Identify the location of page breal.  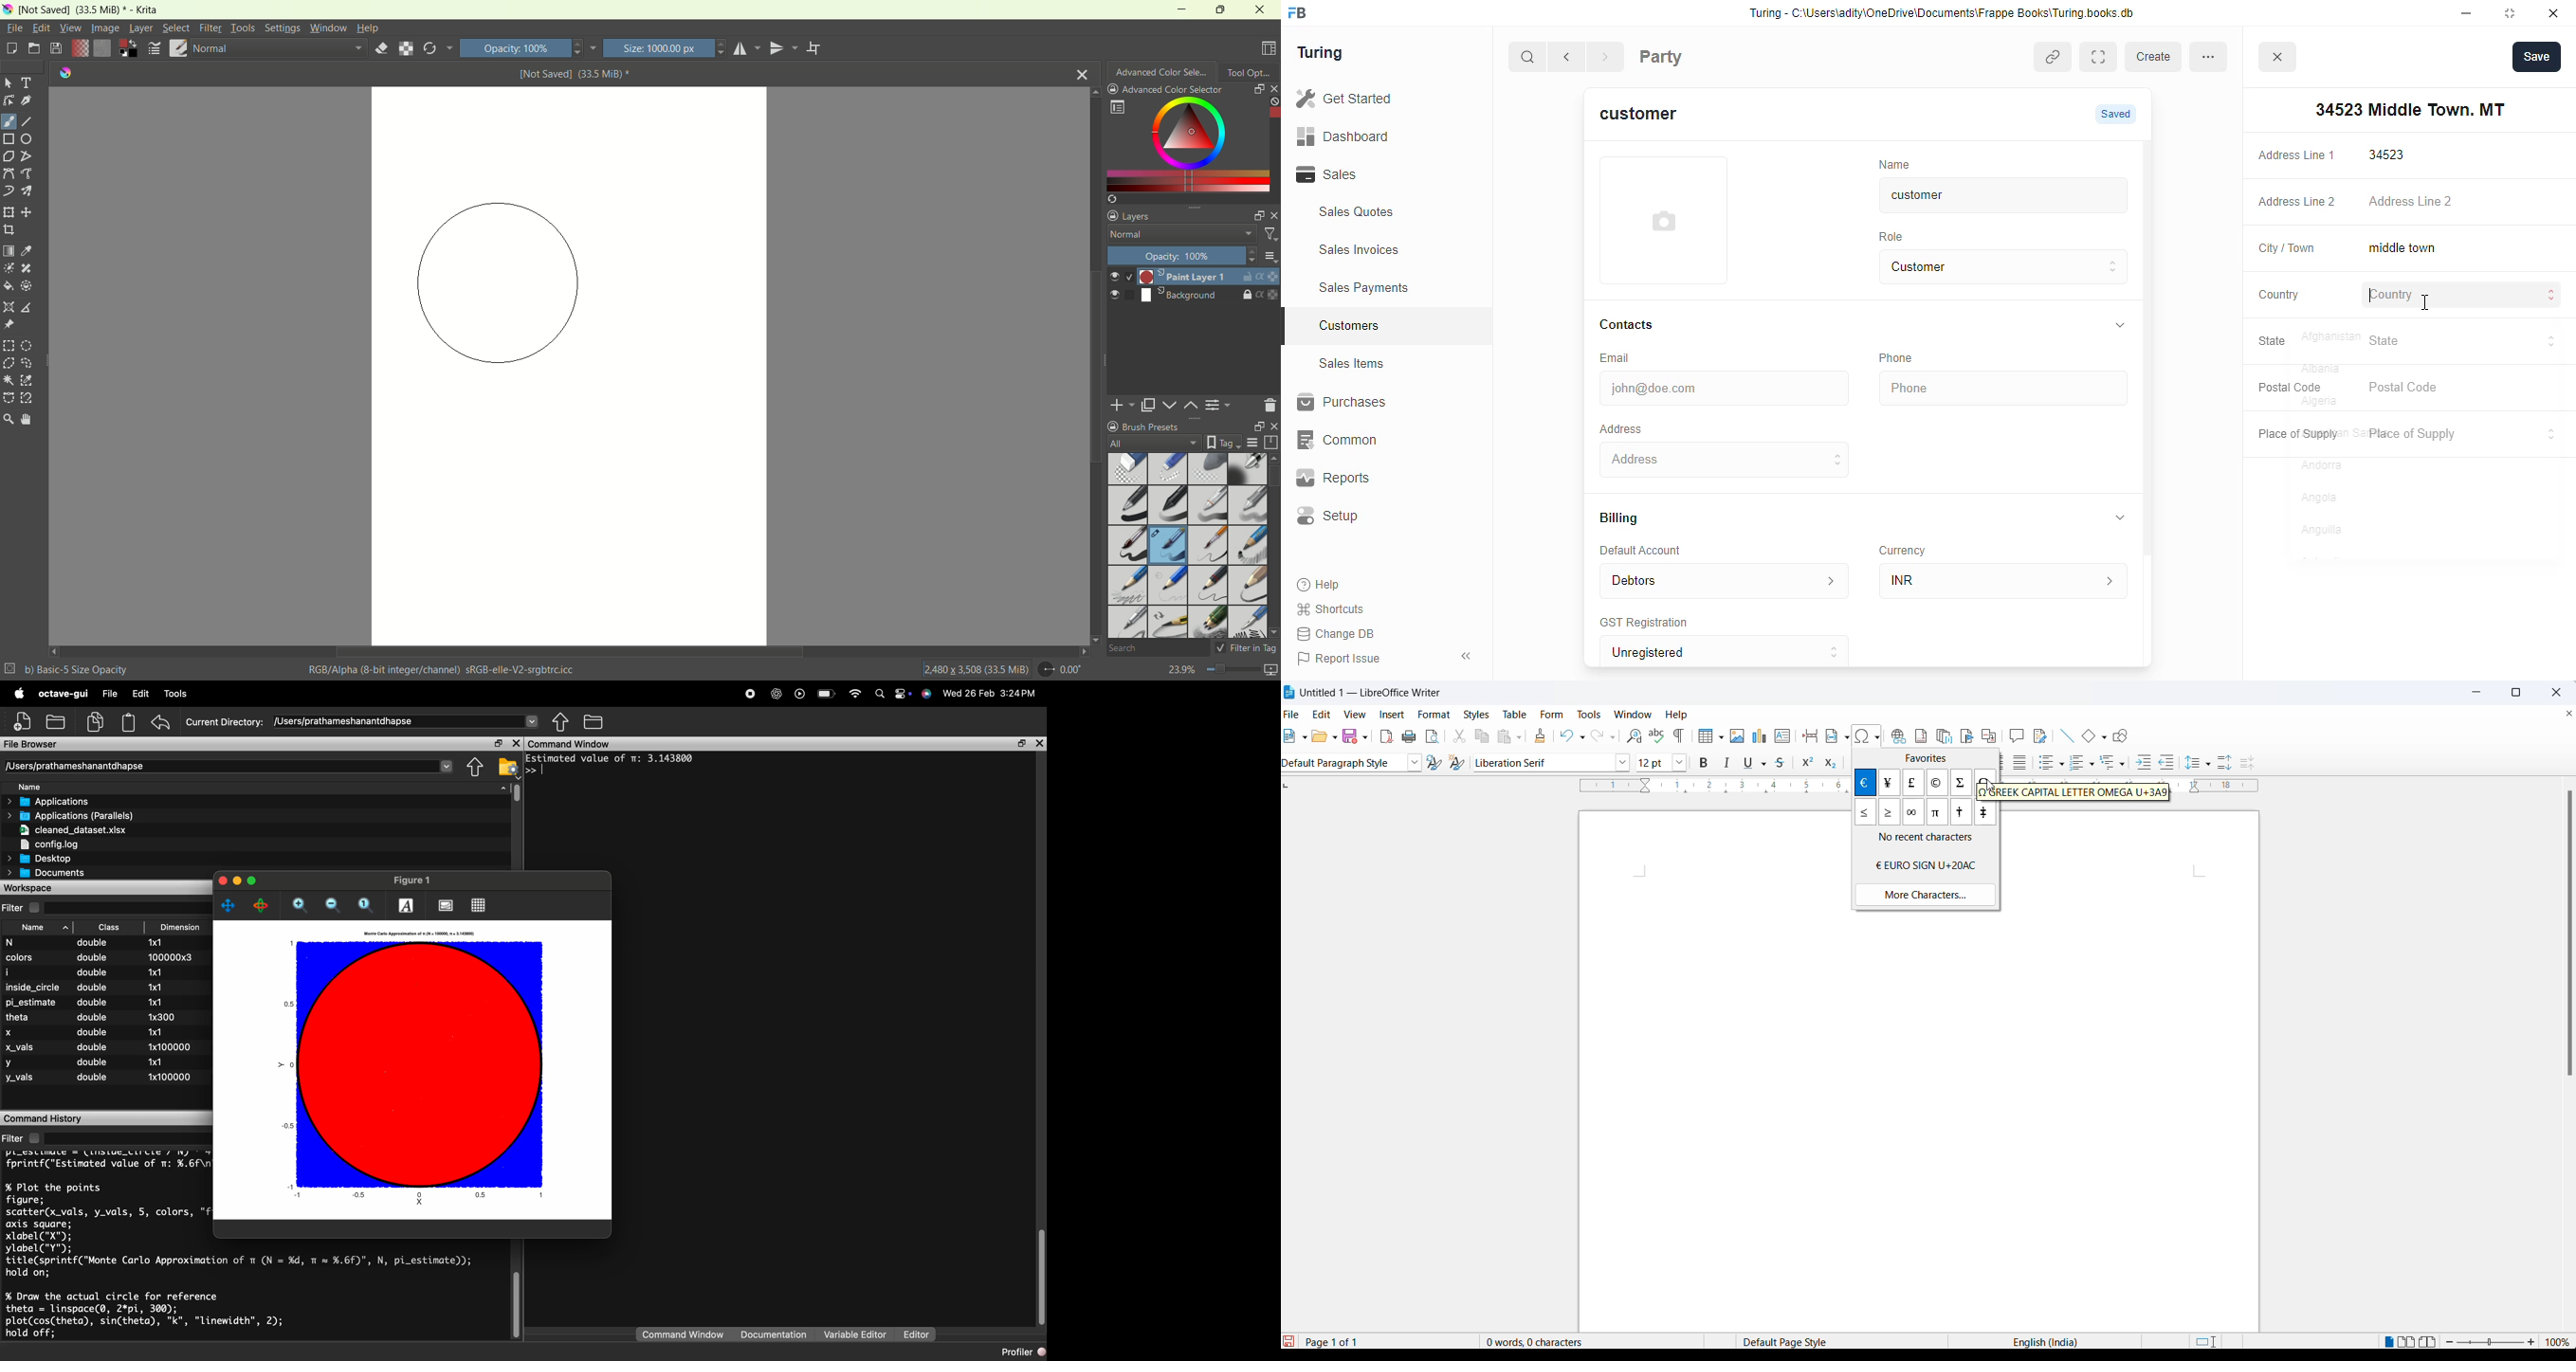
(1807, 735).